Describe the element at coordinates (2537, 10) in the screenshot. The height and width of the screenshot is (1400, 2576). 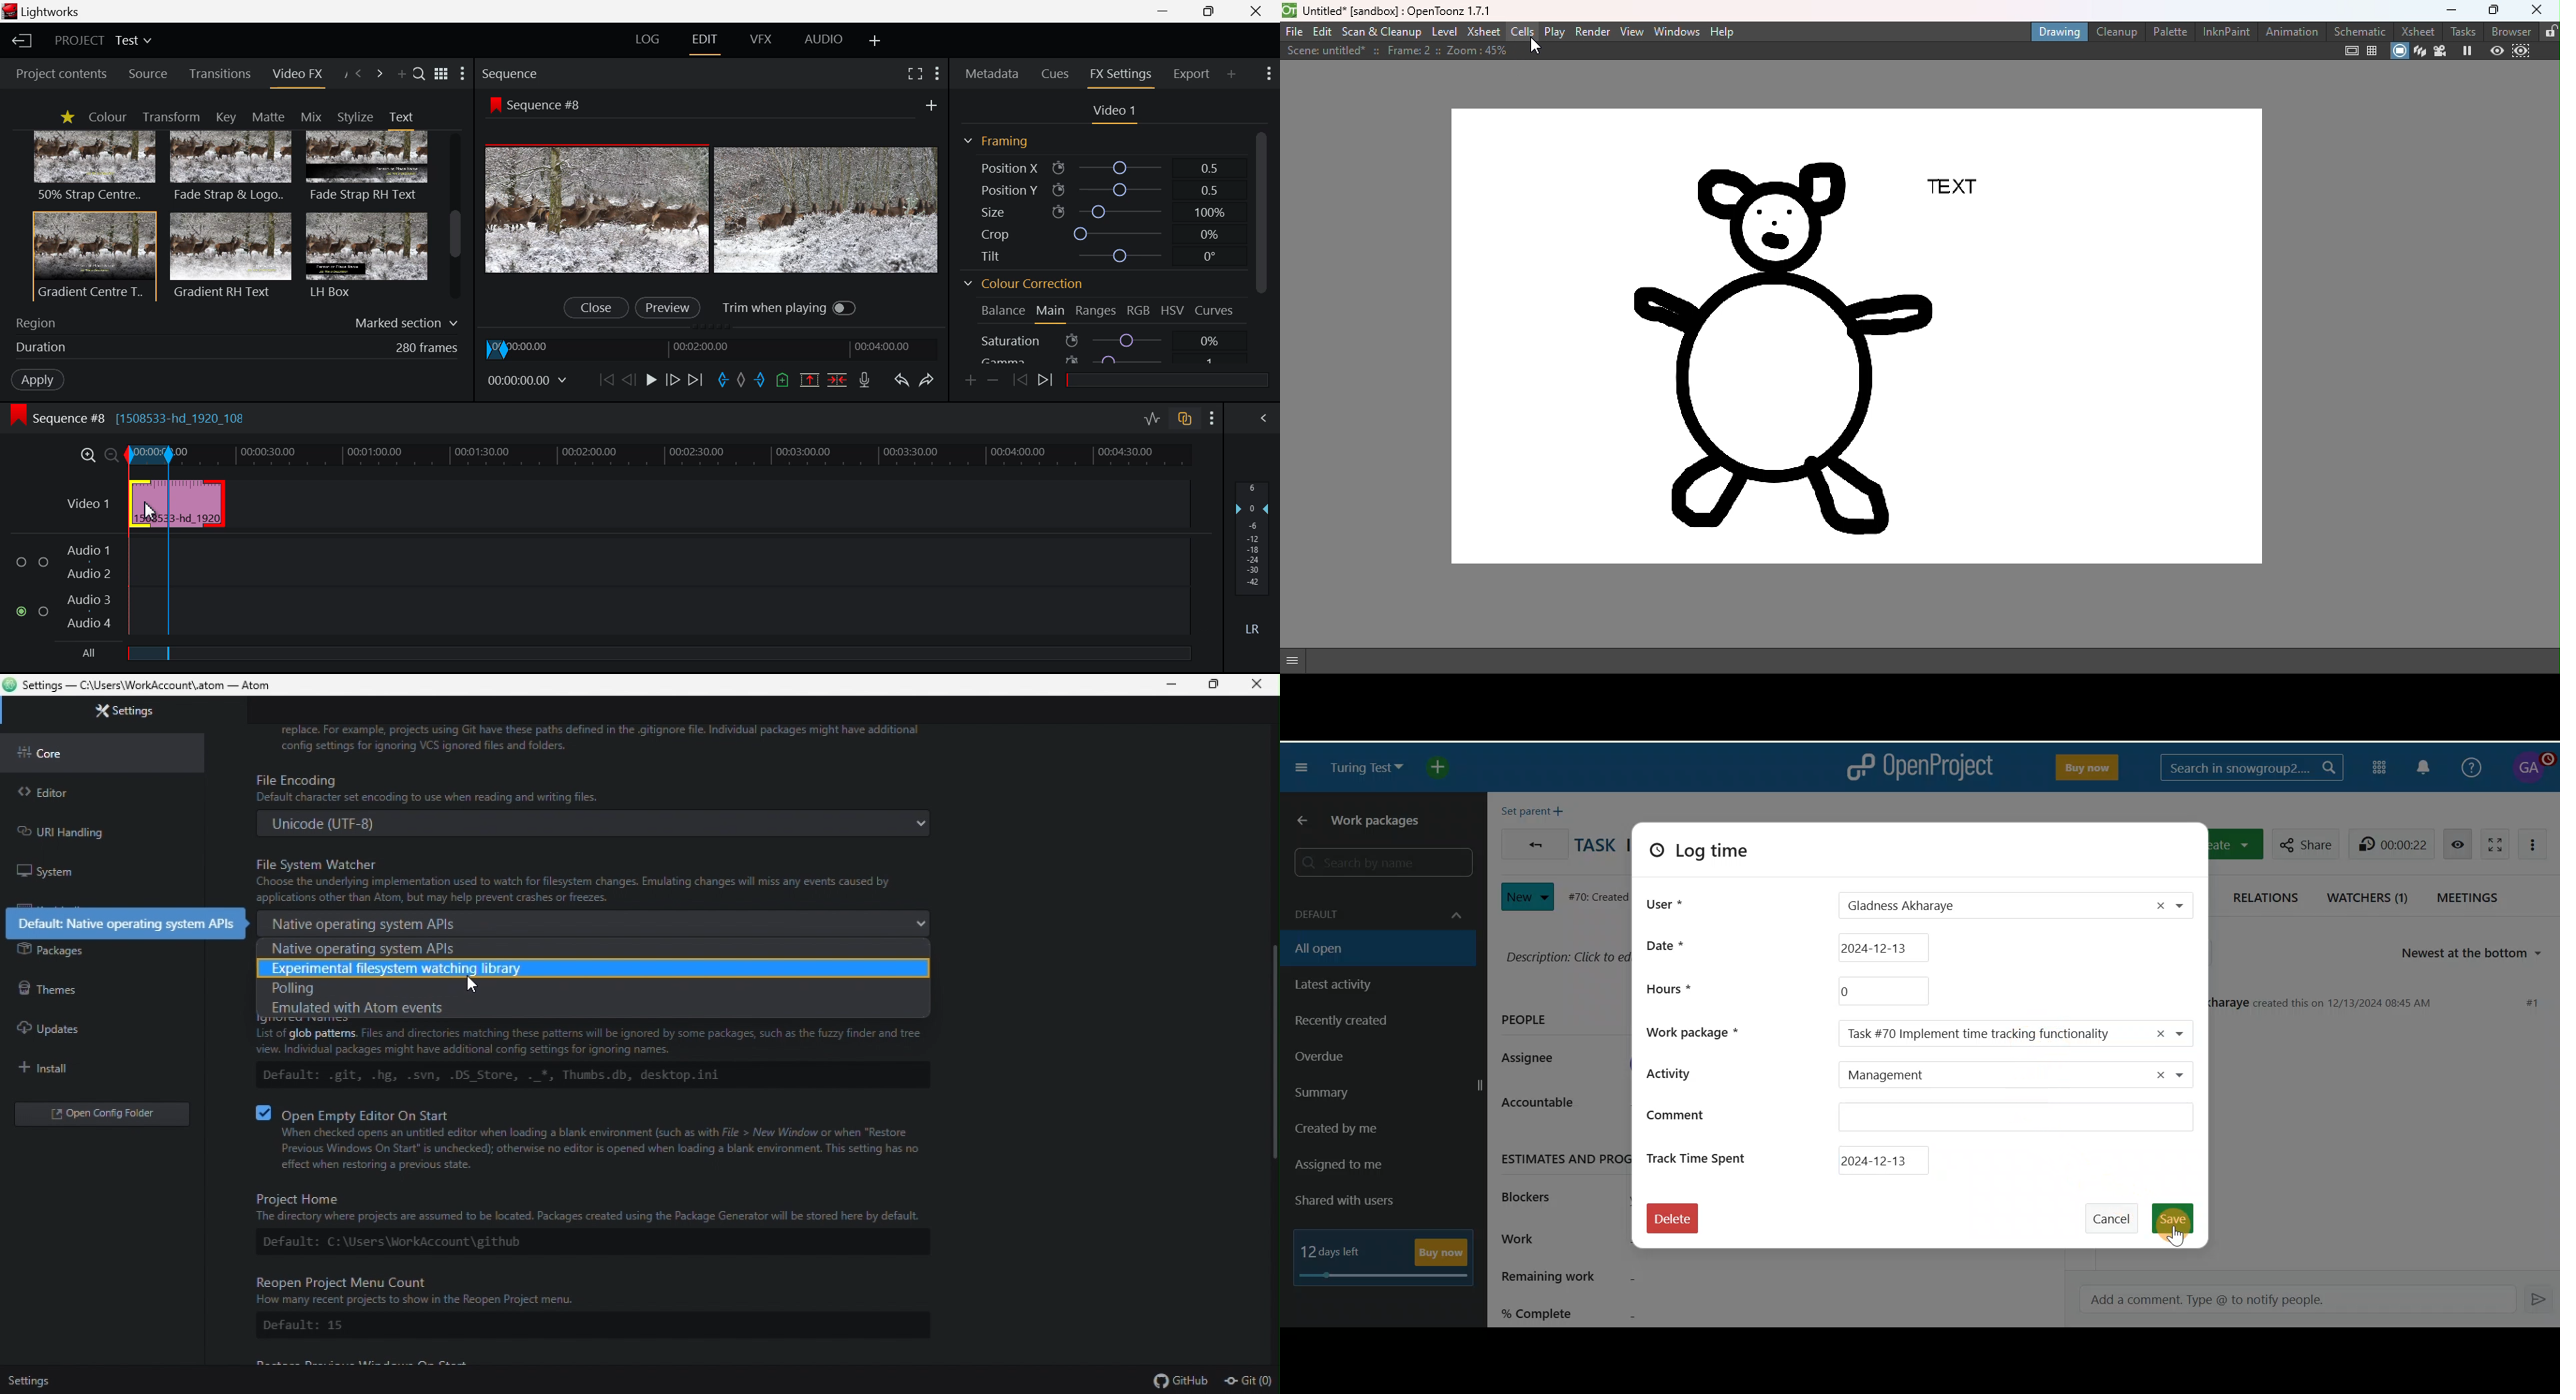
I see `close` at that location.